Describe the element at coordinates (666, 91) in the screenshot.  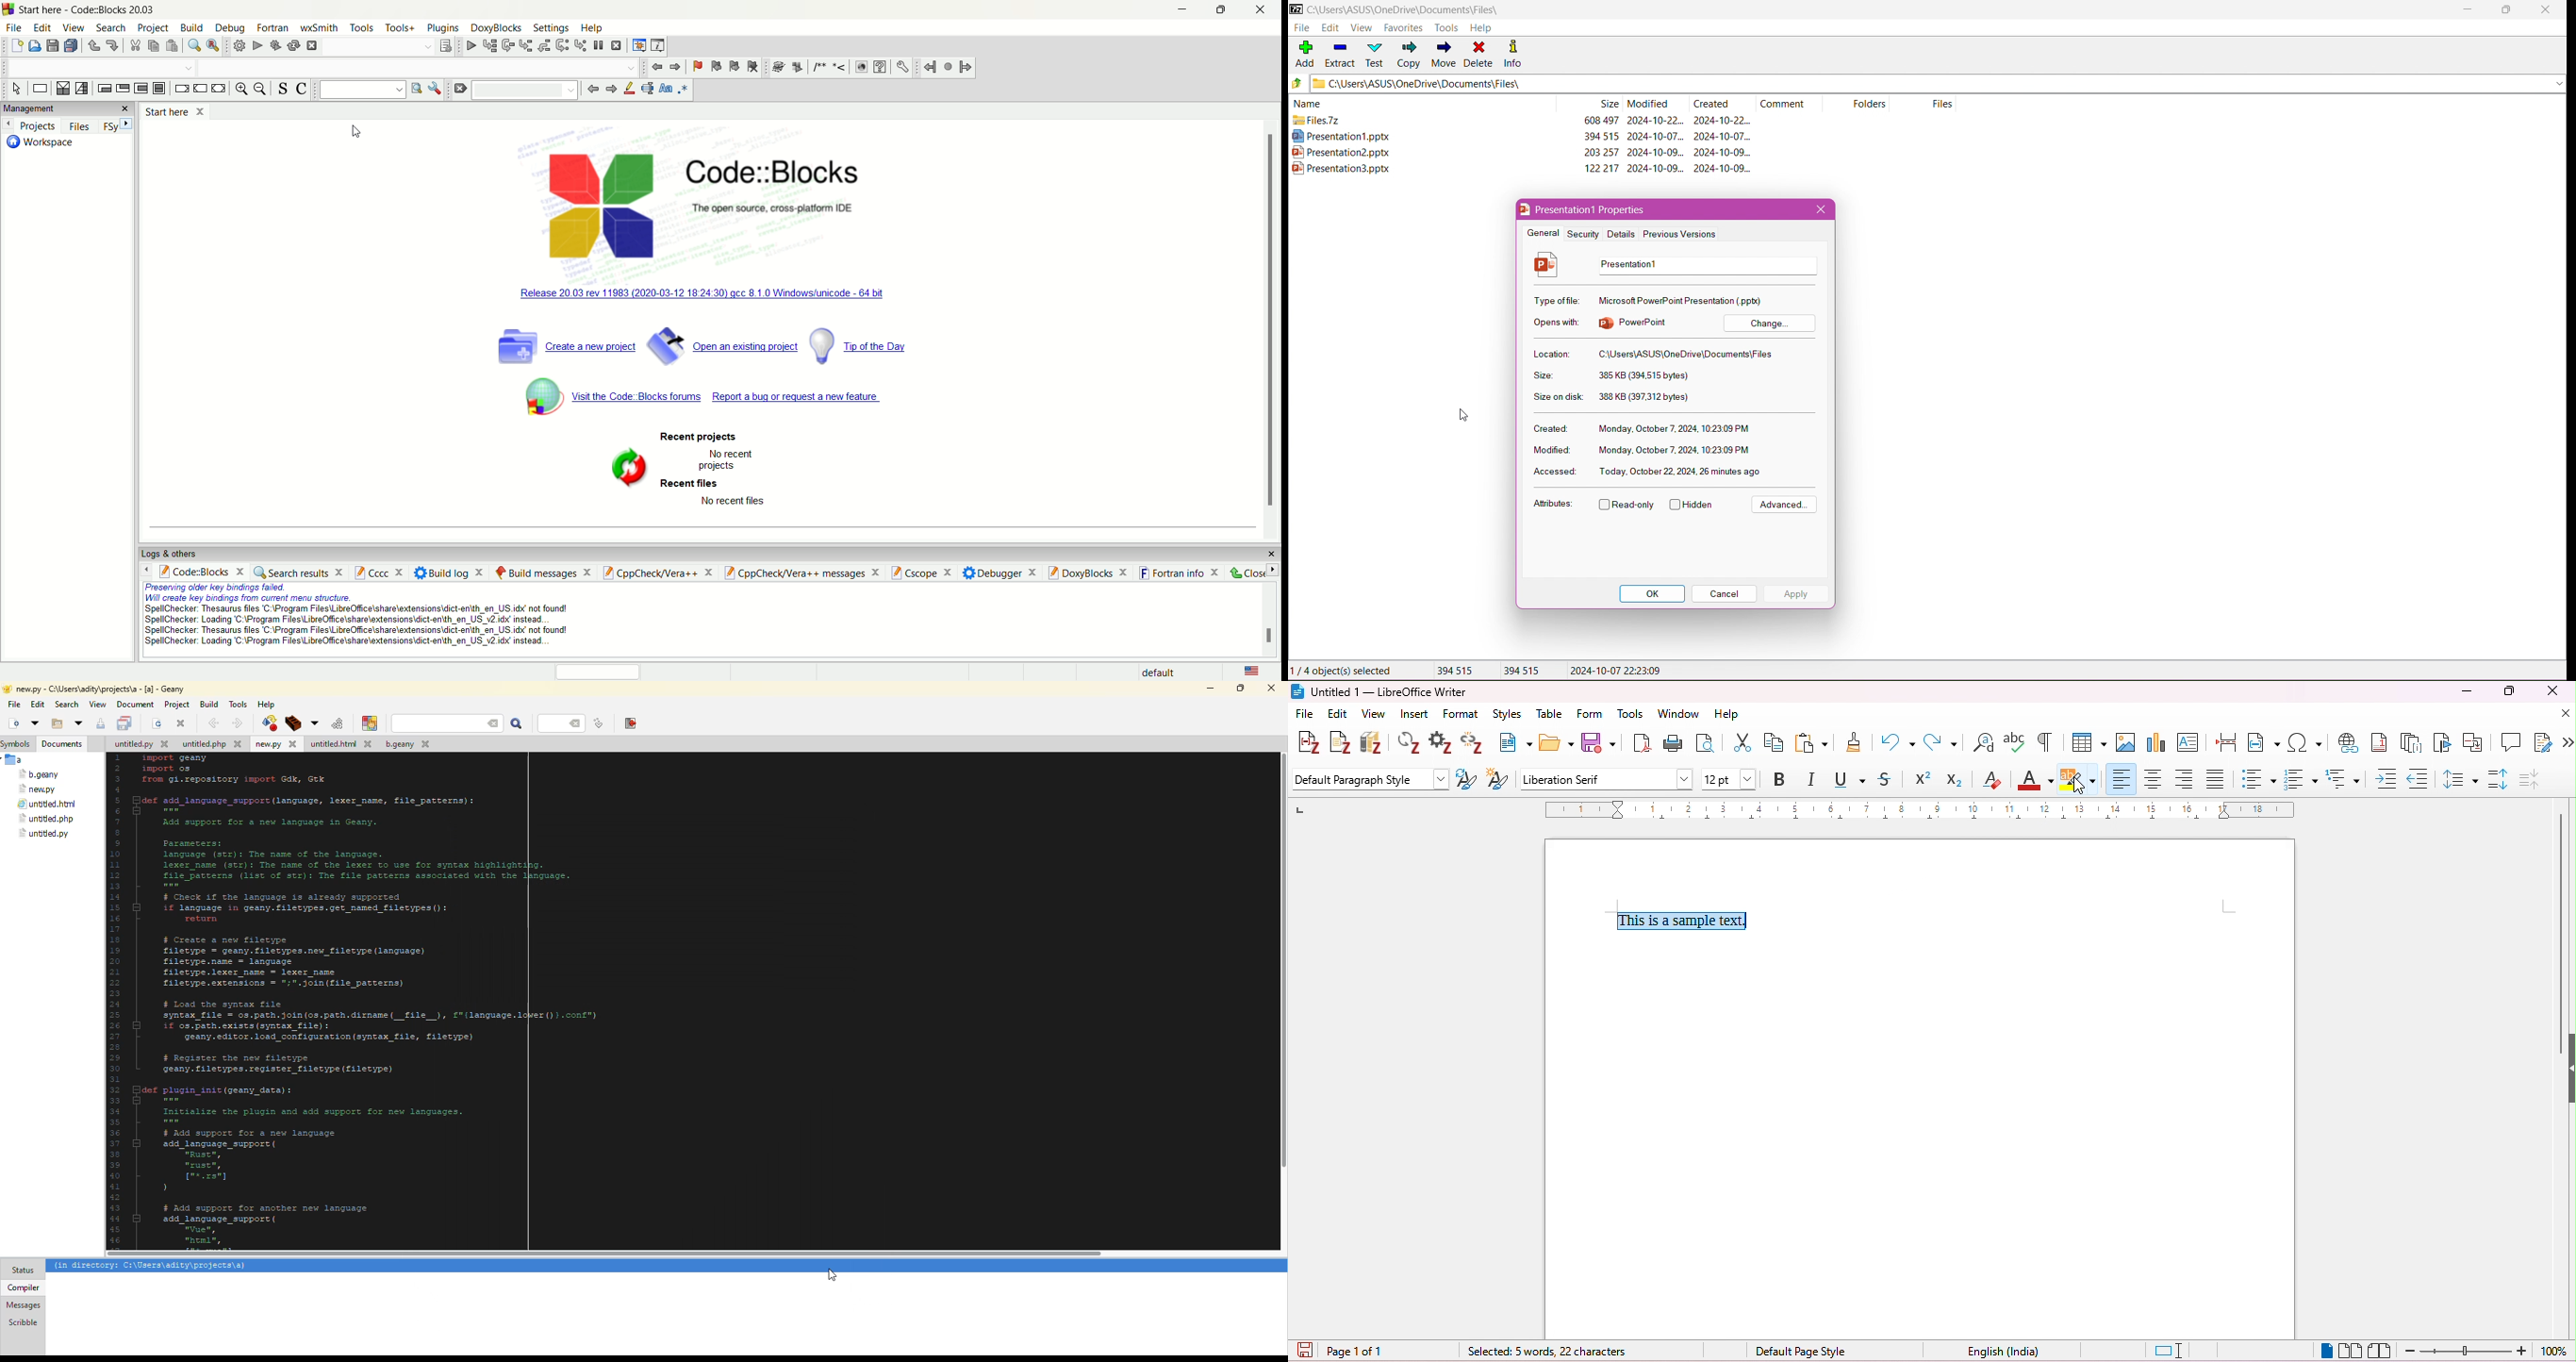
I see `match case` at that location.